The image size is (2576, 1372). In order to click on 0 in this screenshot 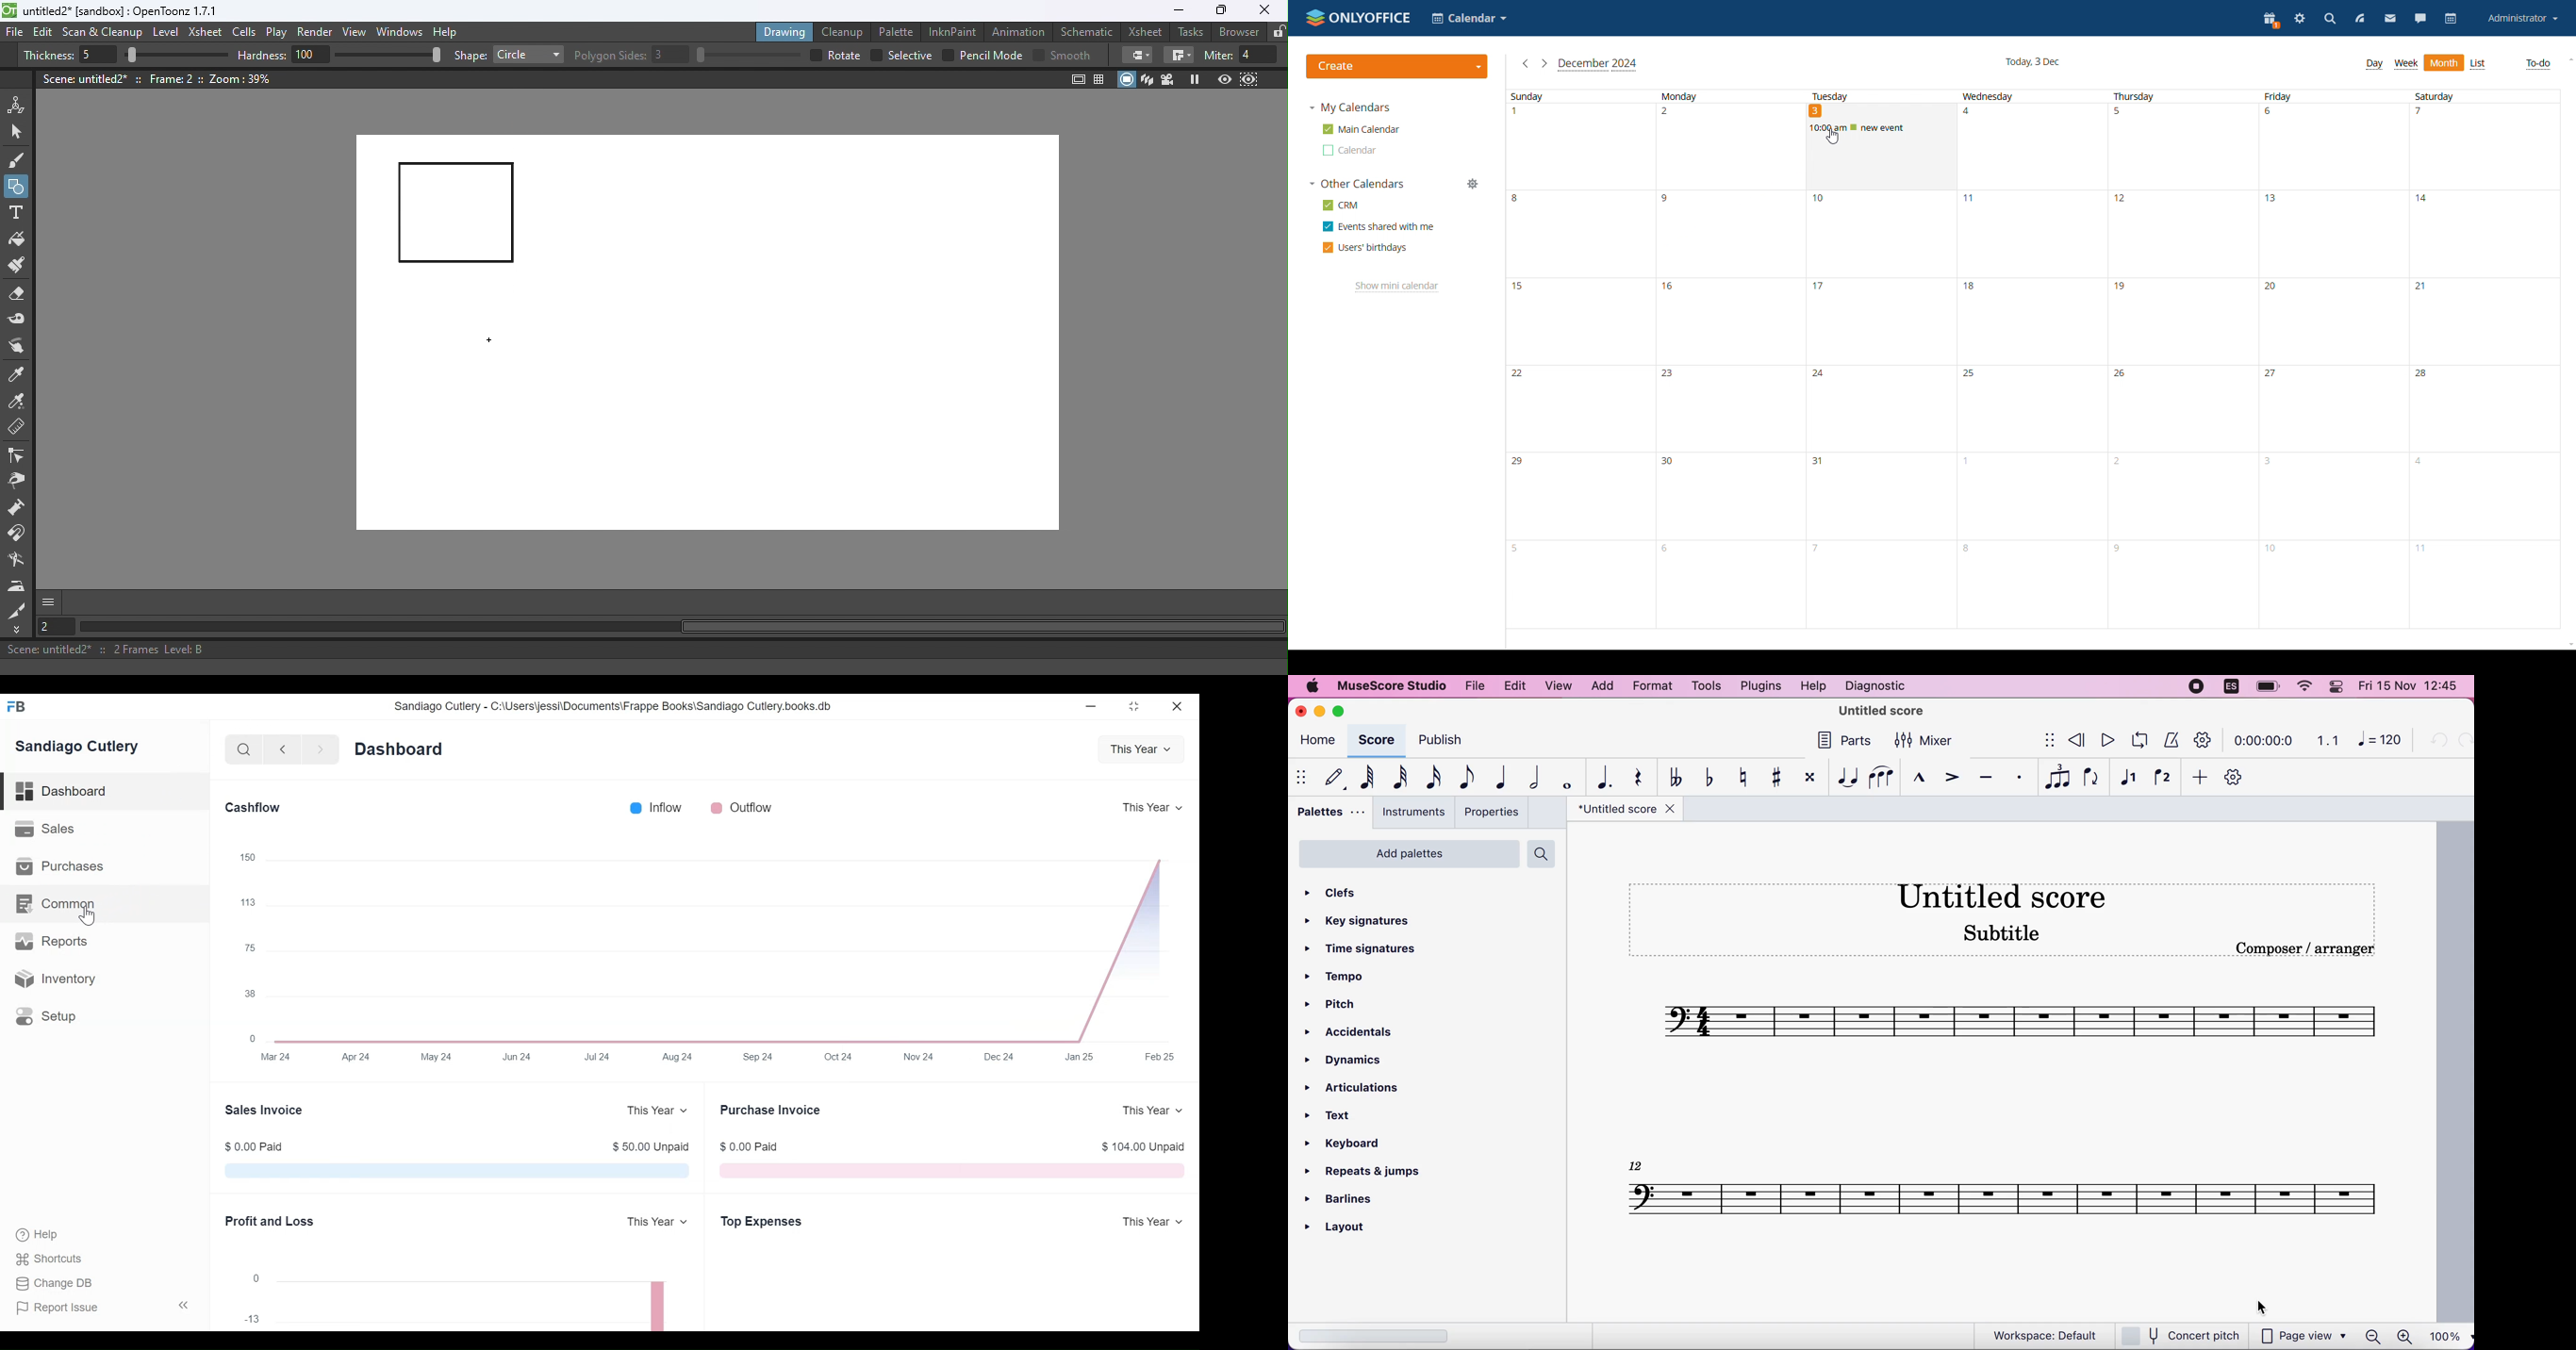, I will do `click(261, 1278)`.